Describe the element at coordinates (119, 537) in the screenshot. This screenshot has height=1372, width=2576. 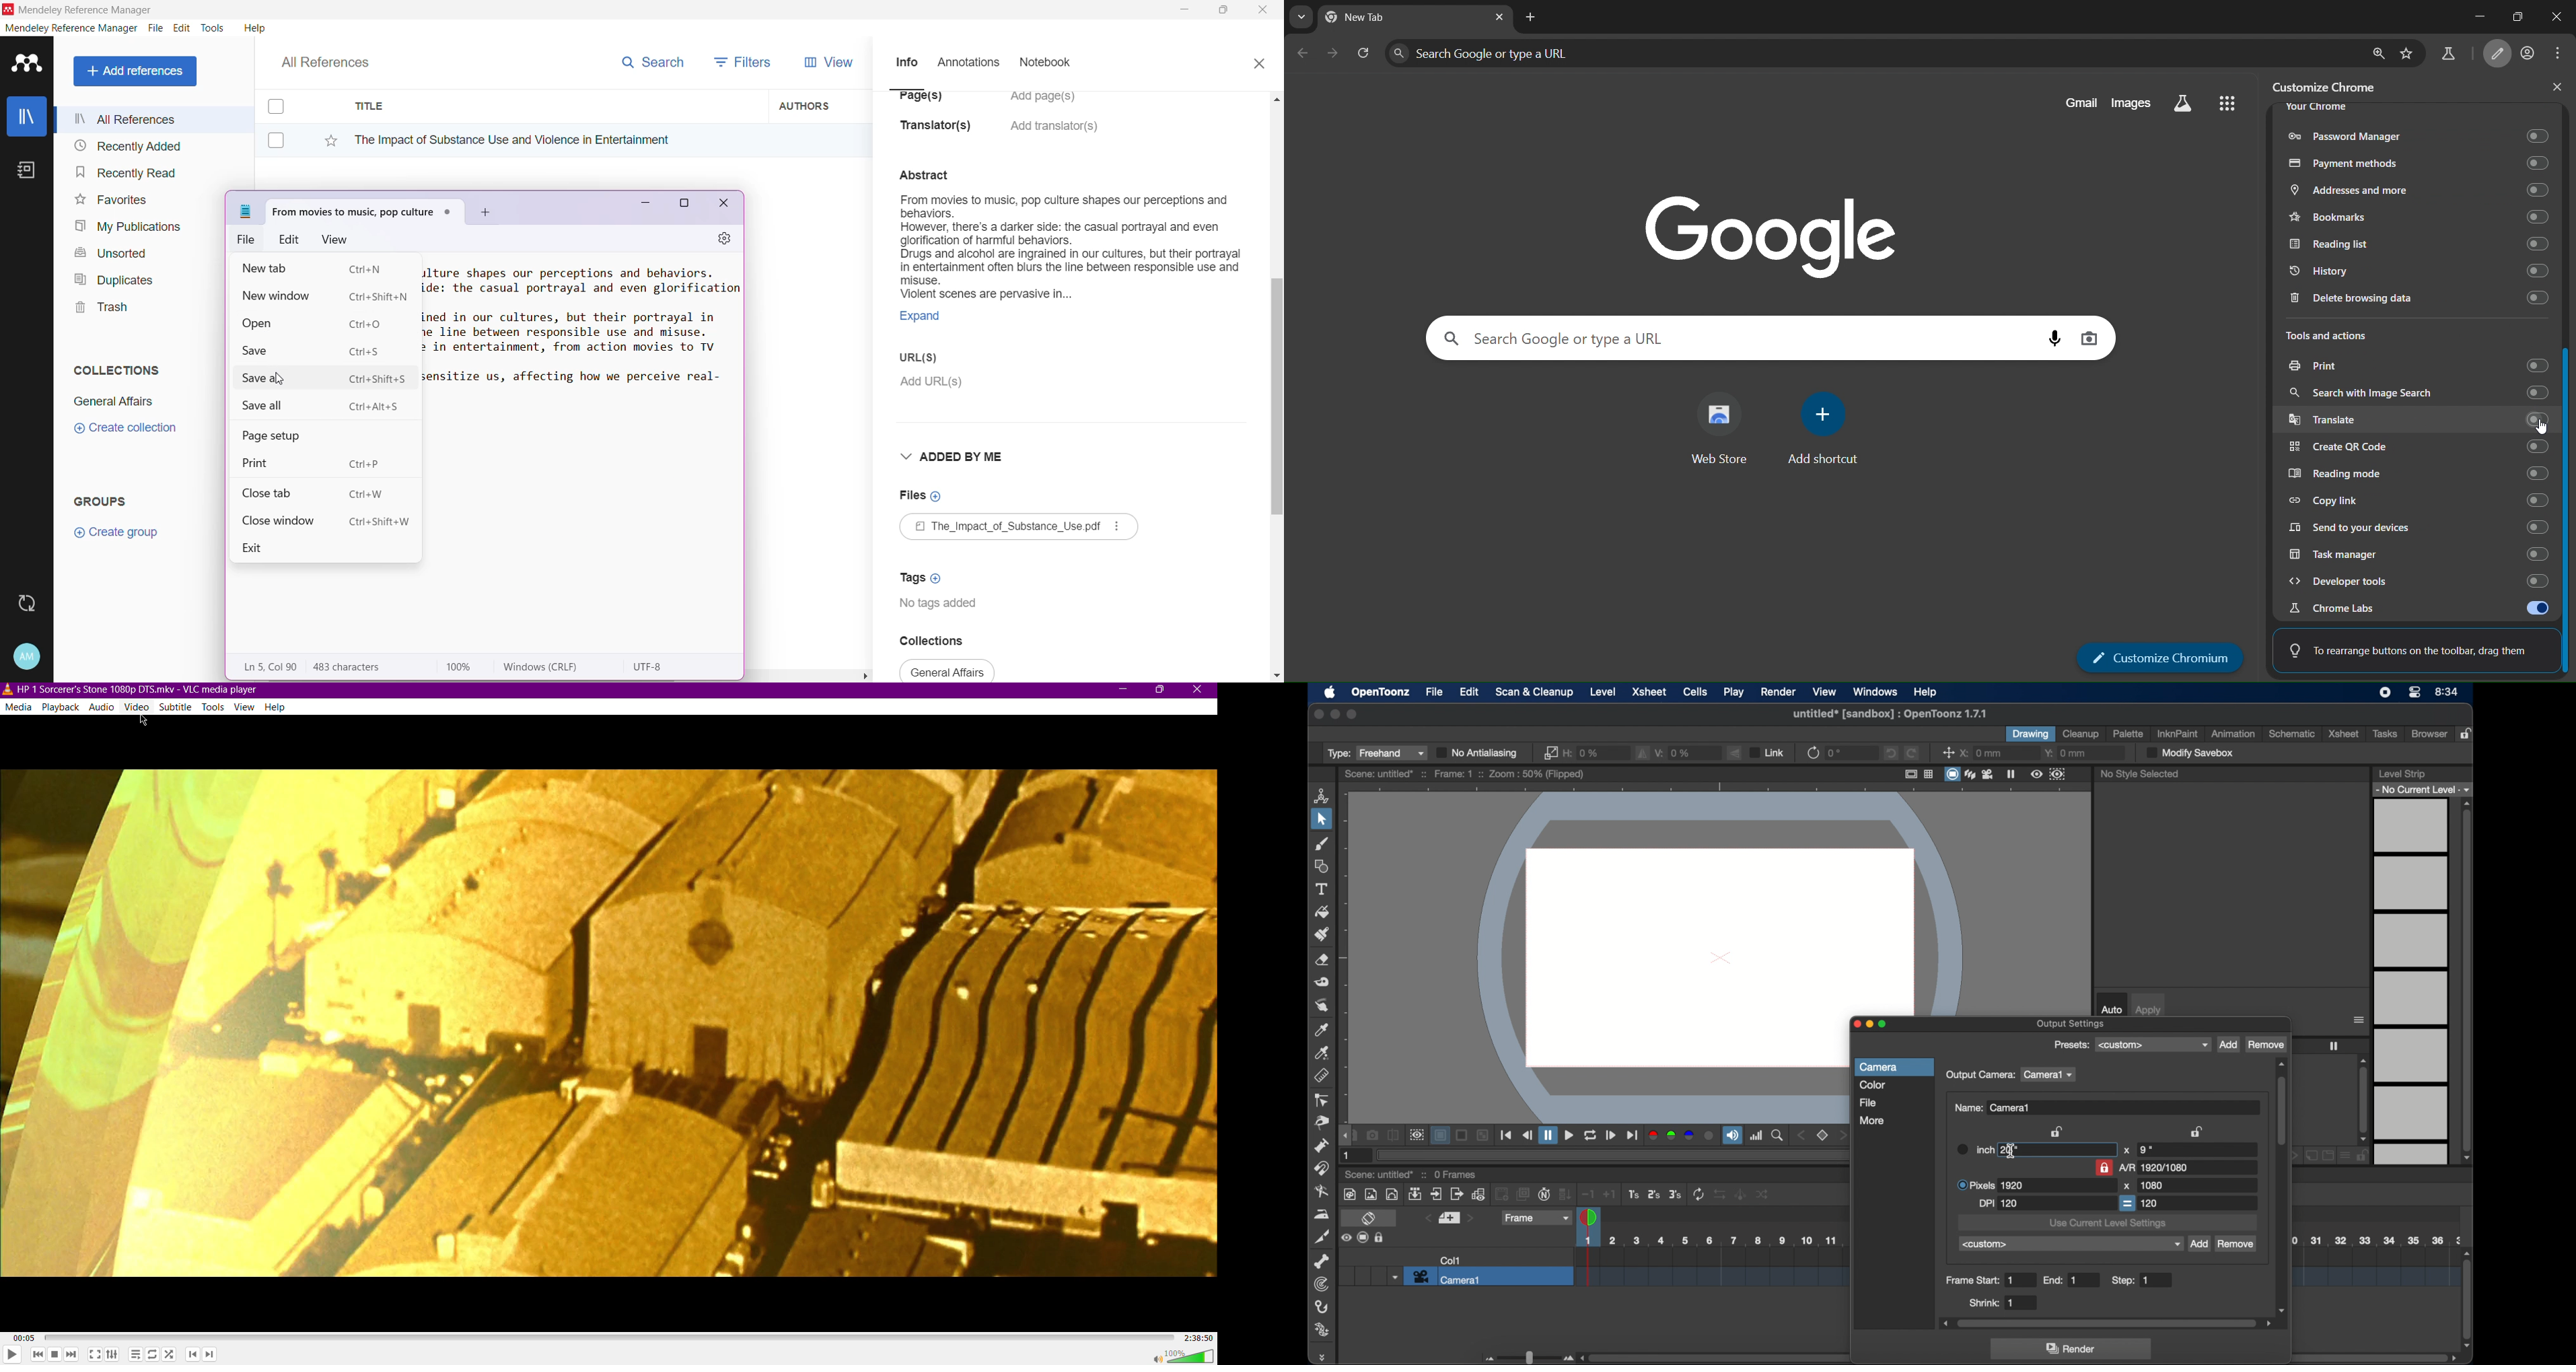
I see `Click to Create Group` at that location.